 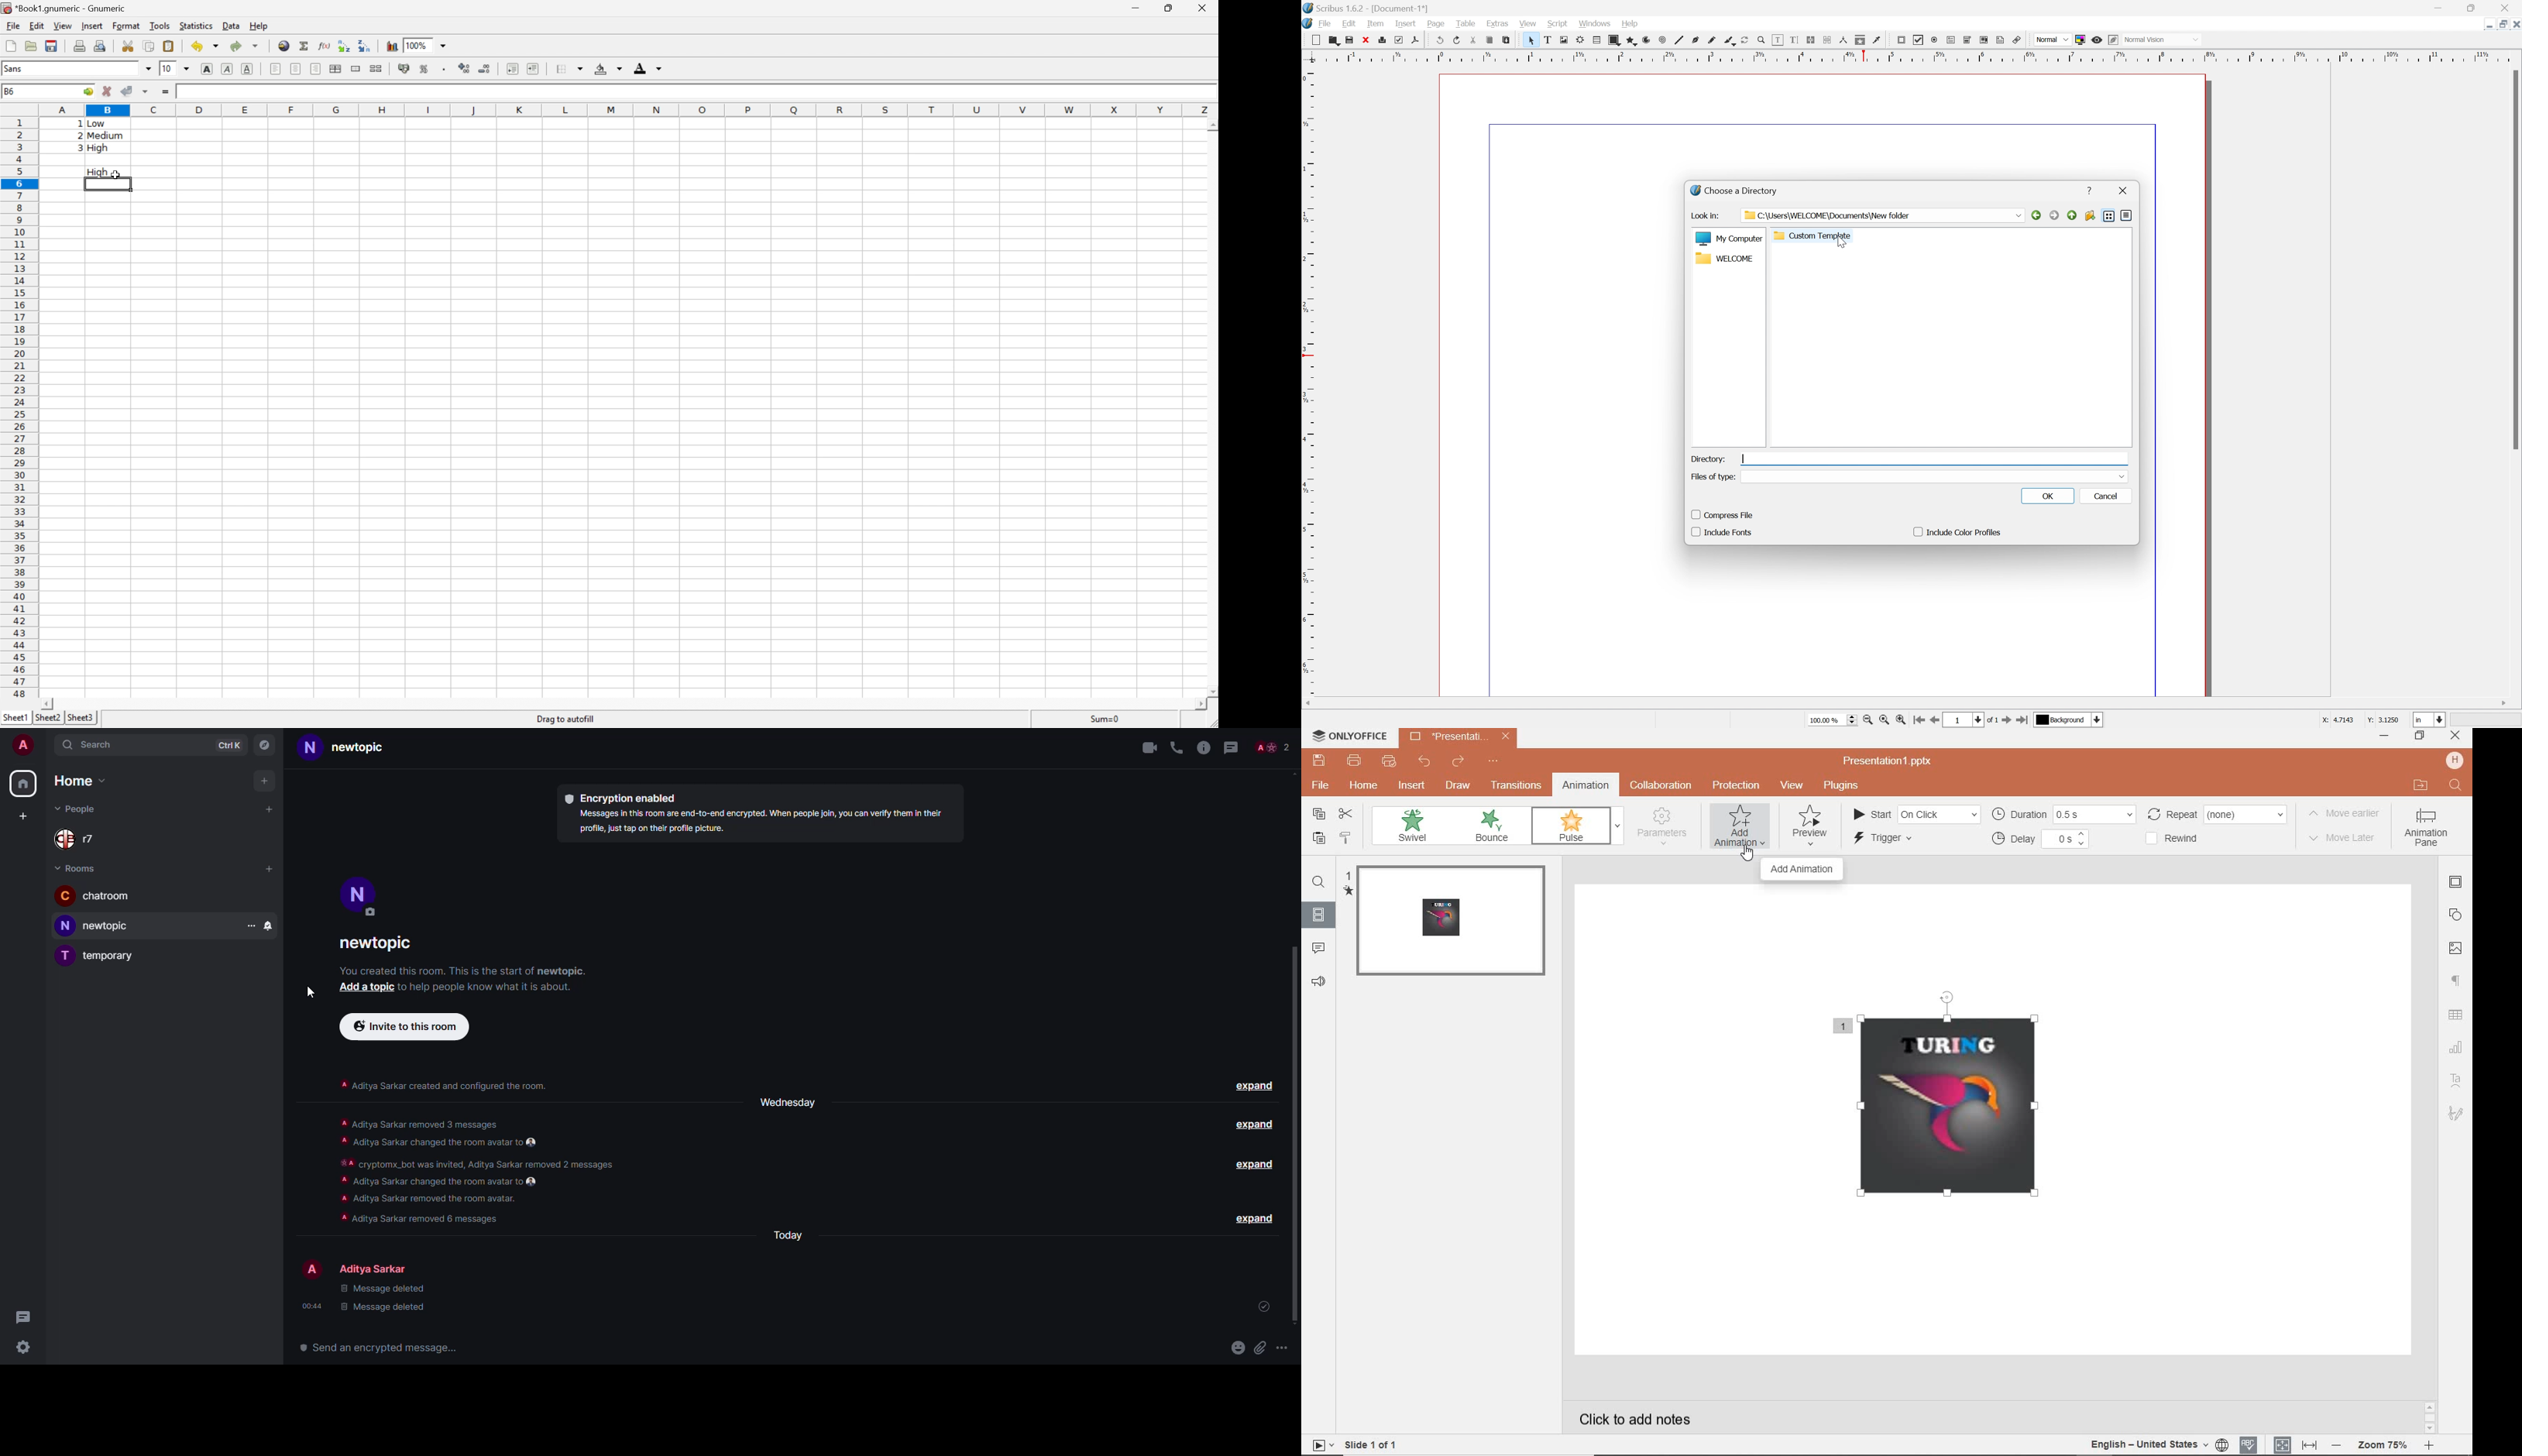 I want to click on people, so click(x=79, y=808).